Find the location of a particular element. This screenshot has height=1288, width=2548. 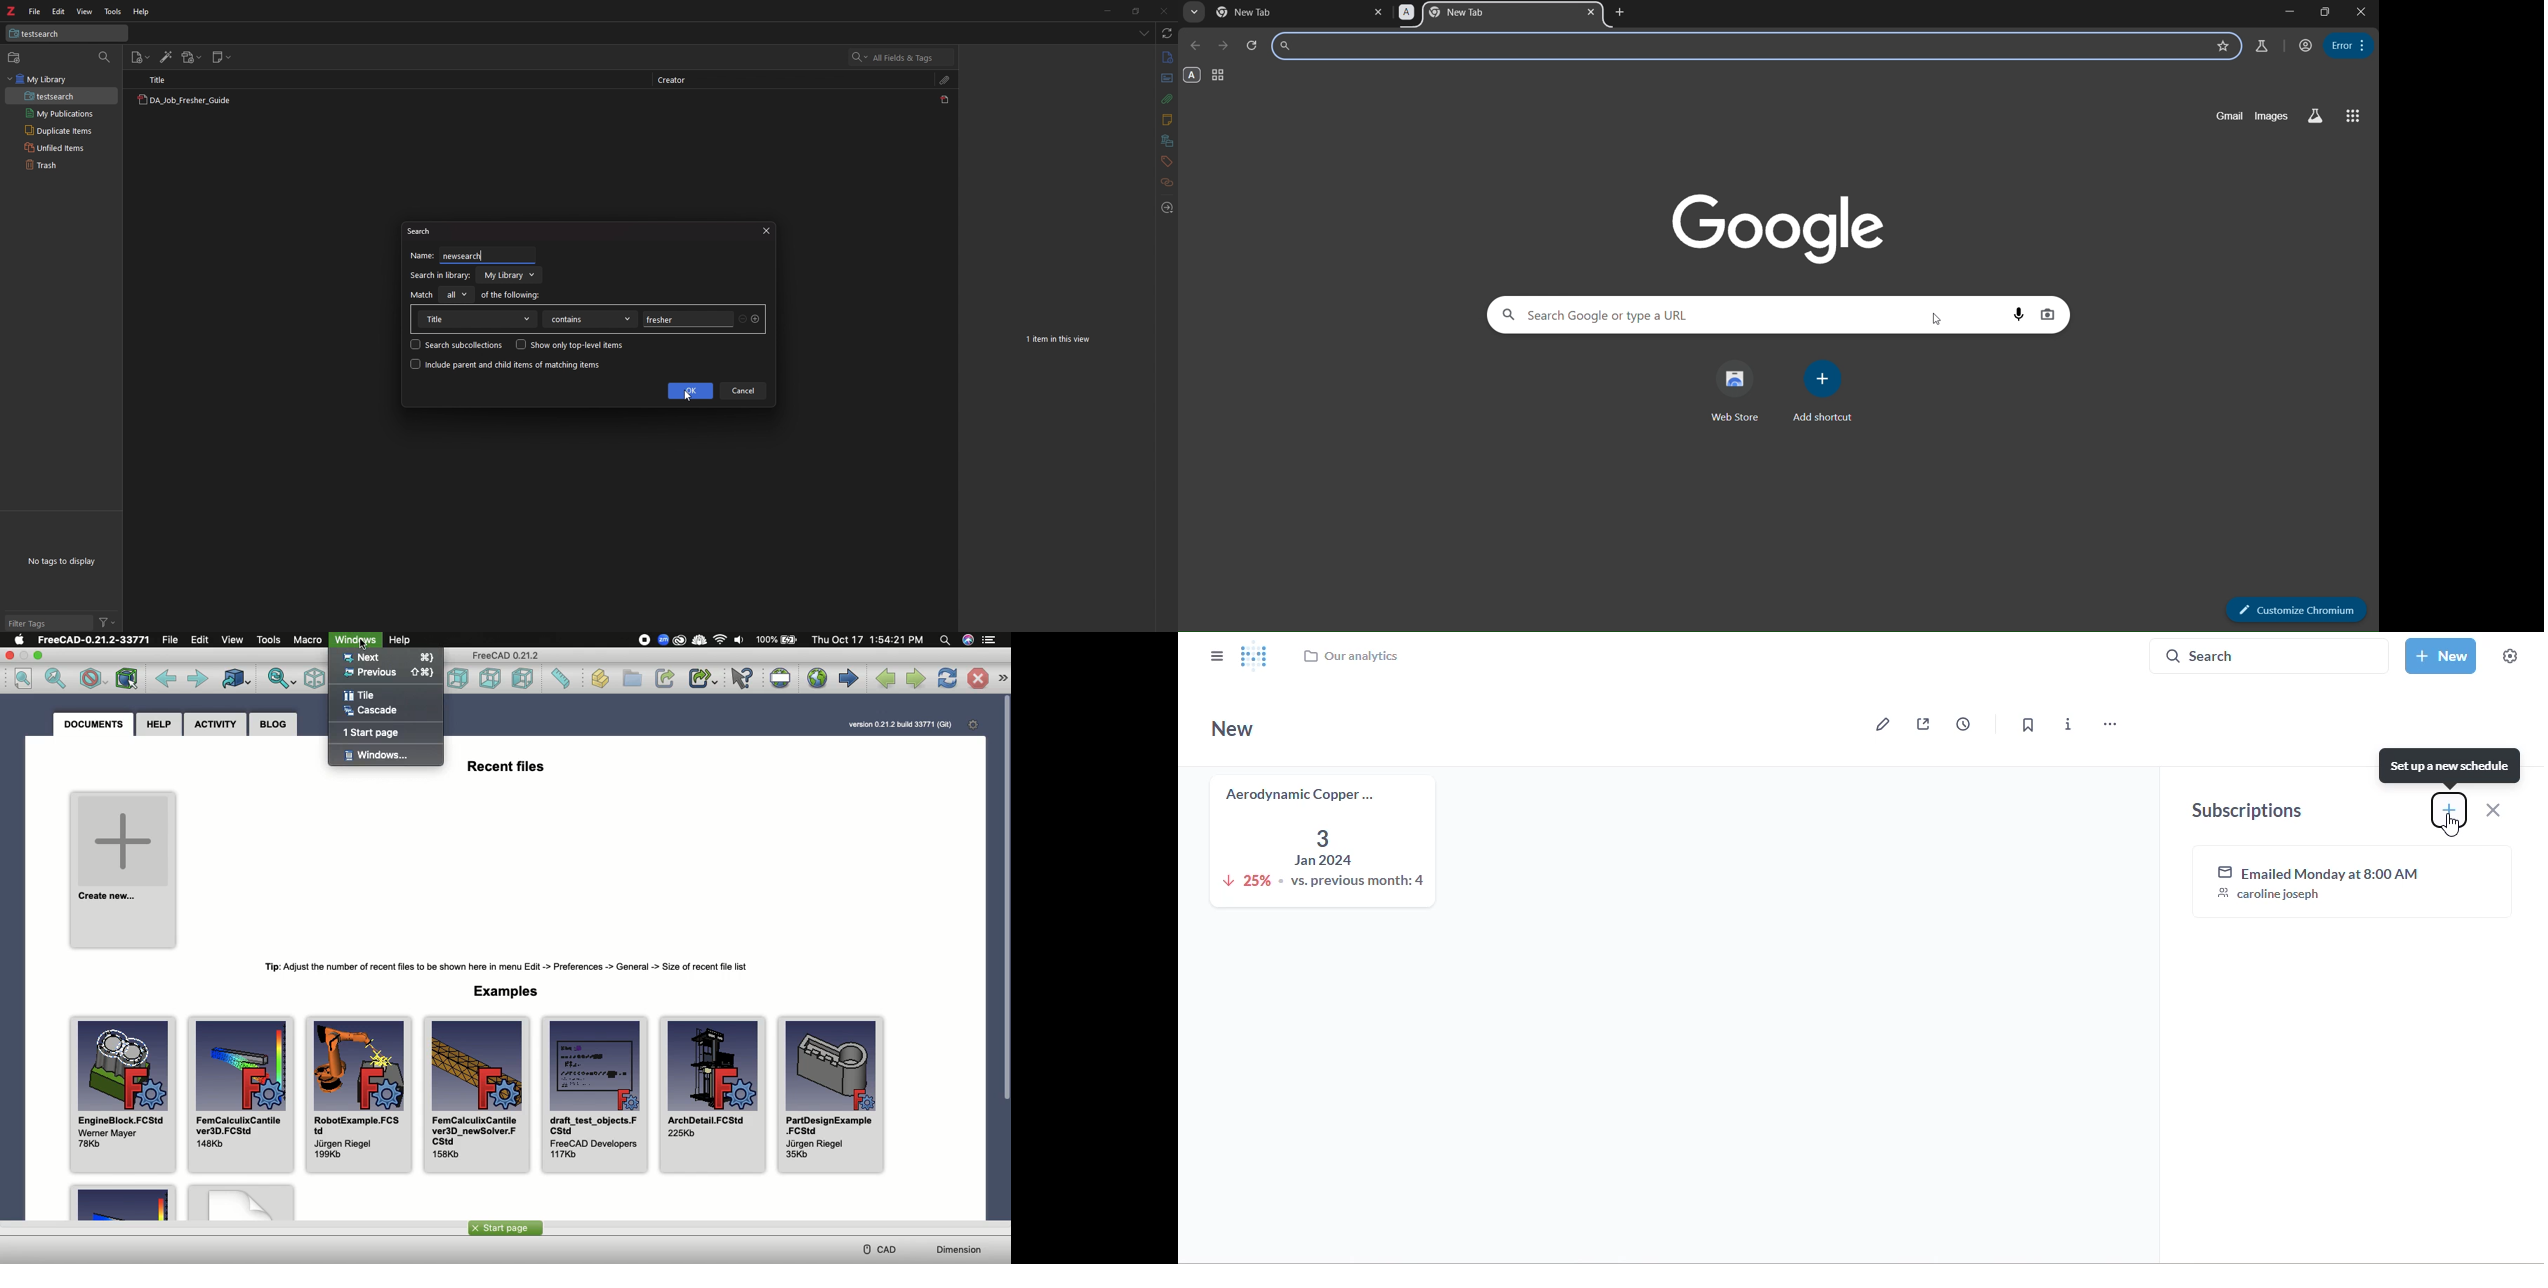

pdf is located at coordinates (946, 99).